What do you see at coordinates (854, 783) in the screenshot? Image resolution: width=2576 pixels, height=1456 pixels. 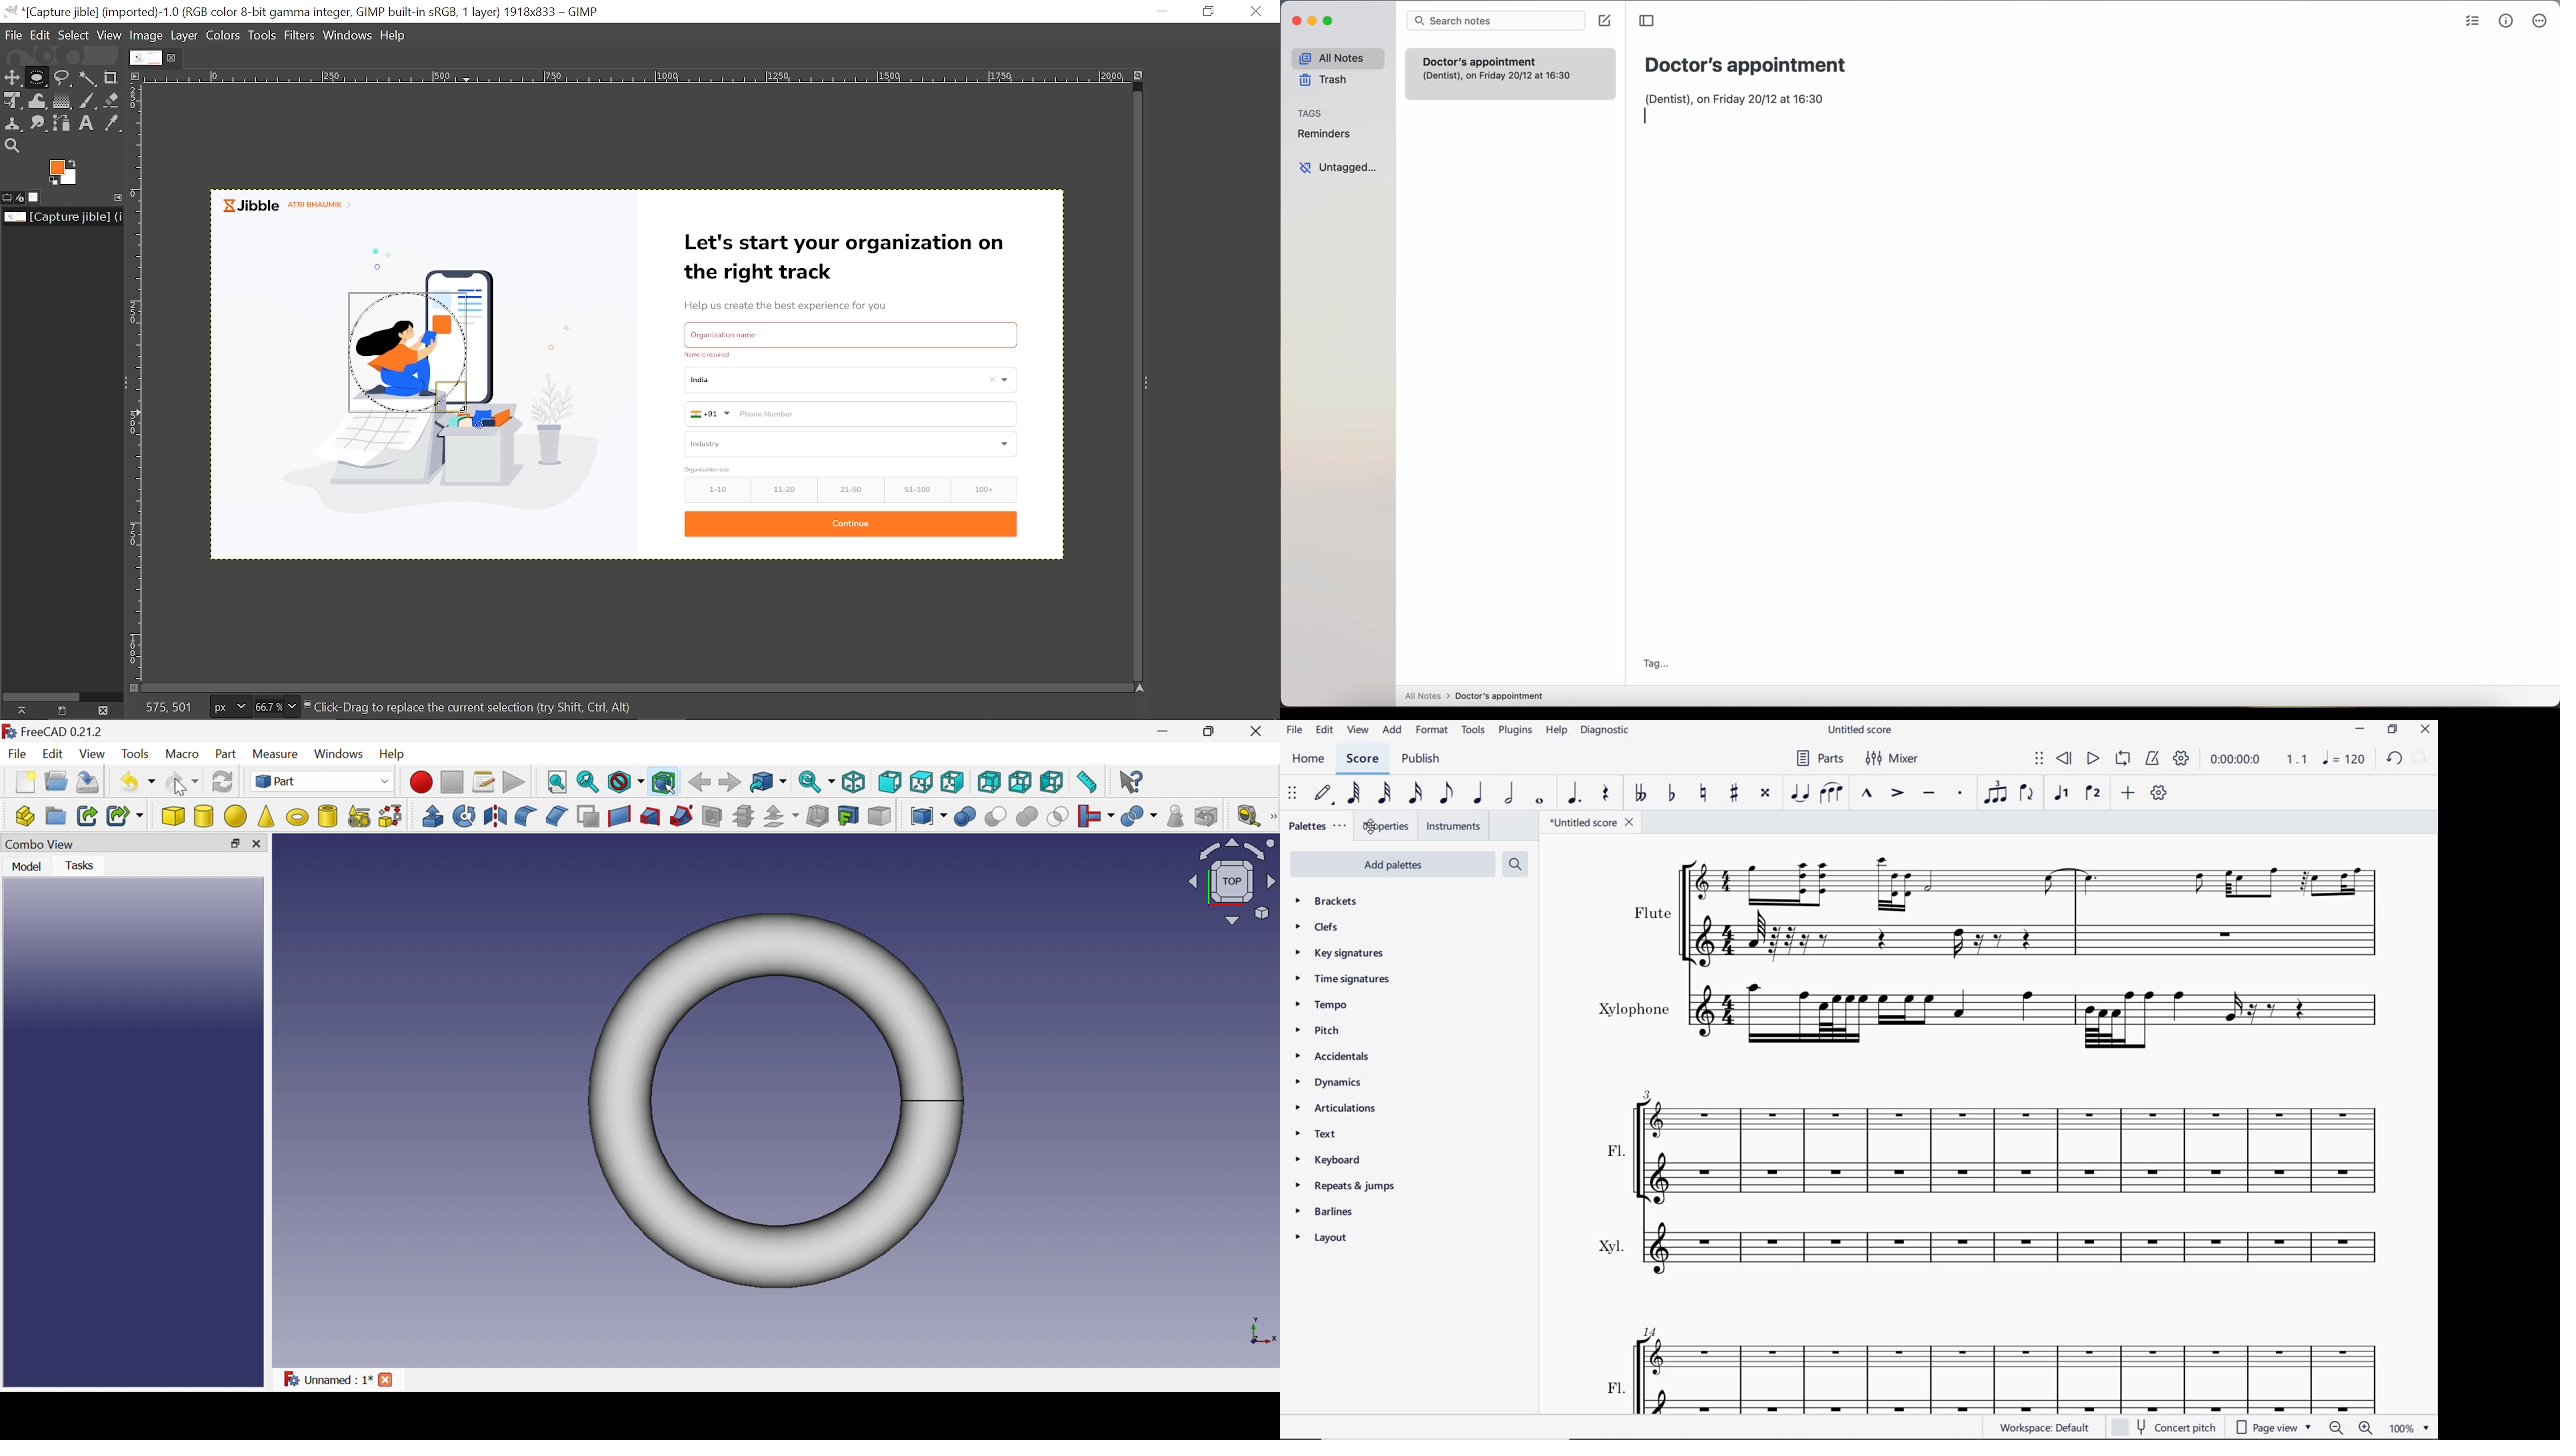 I see `Isometric` at bounding box center [854, 783].